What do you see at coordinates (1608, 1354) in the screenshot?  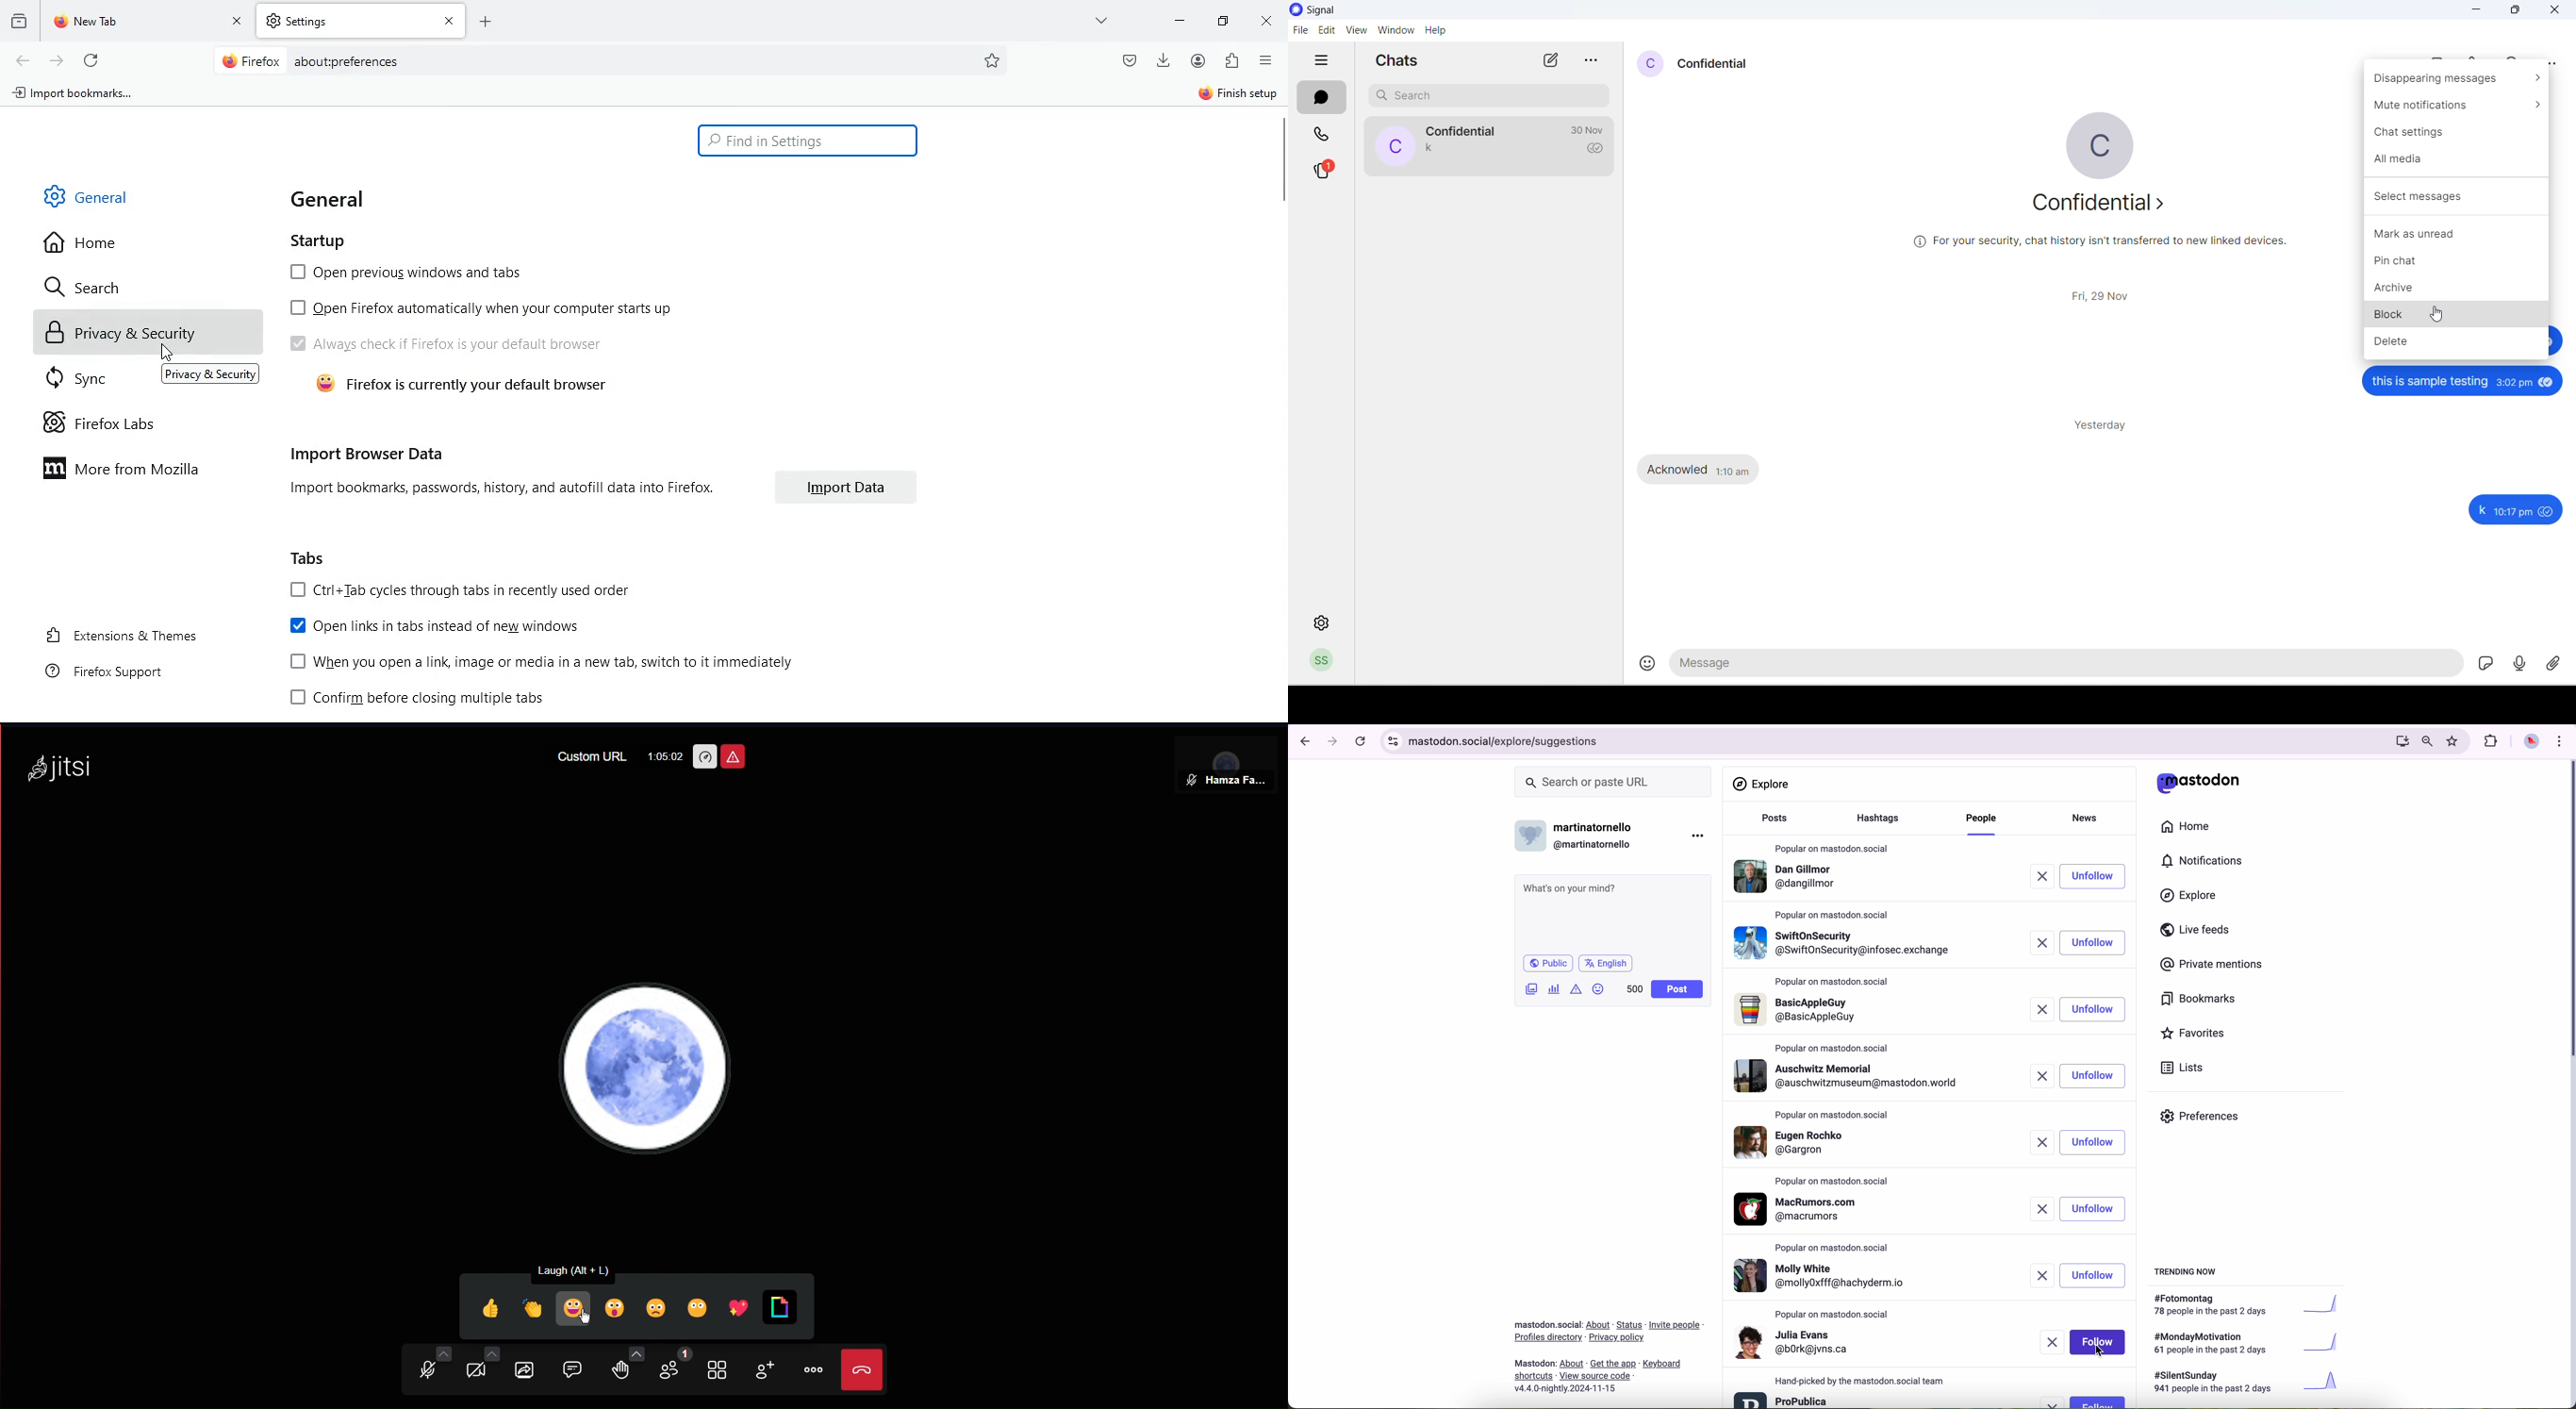 I see `about` at bounding box center [1608, 1354].